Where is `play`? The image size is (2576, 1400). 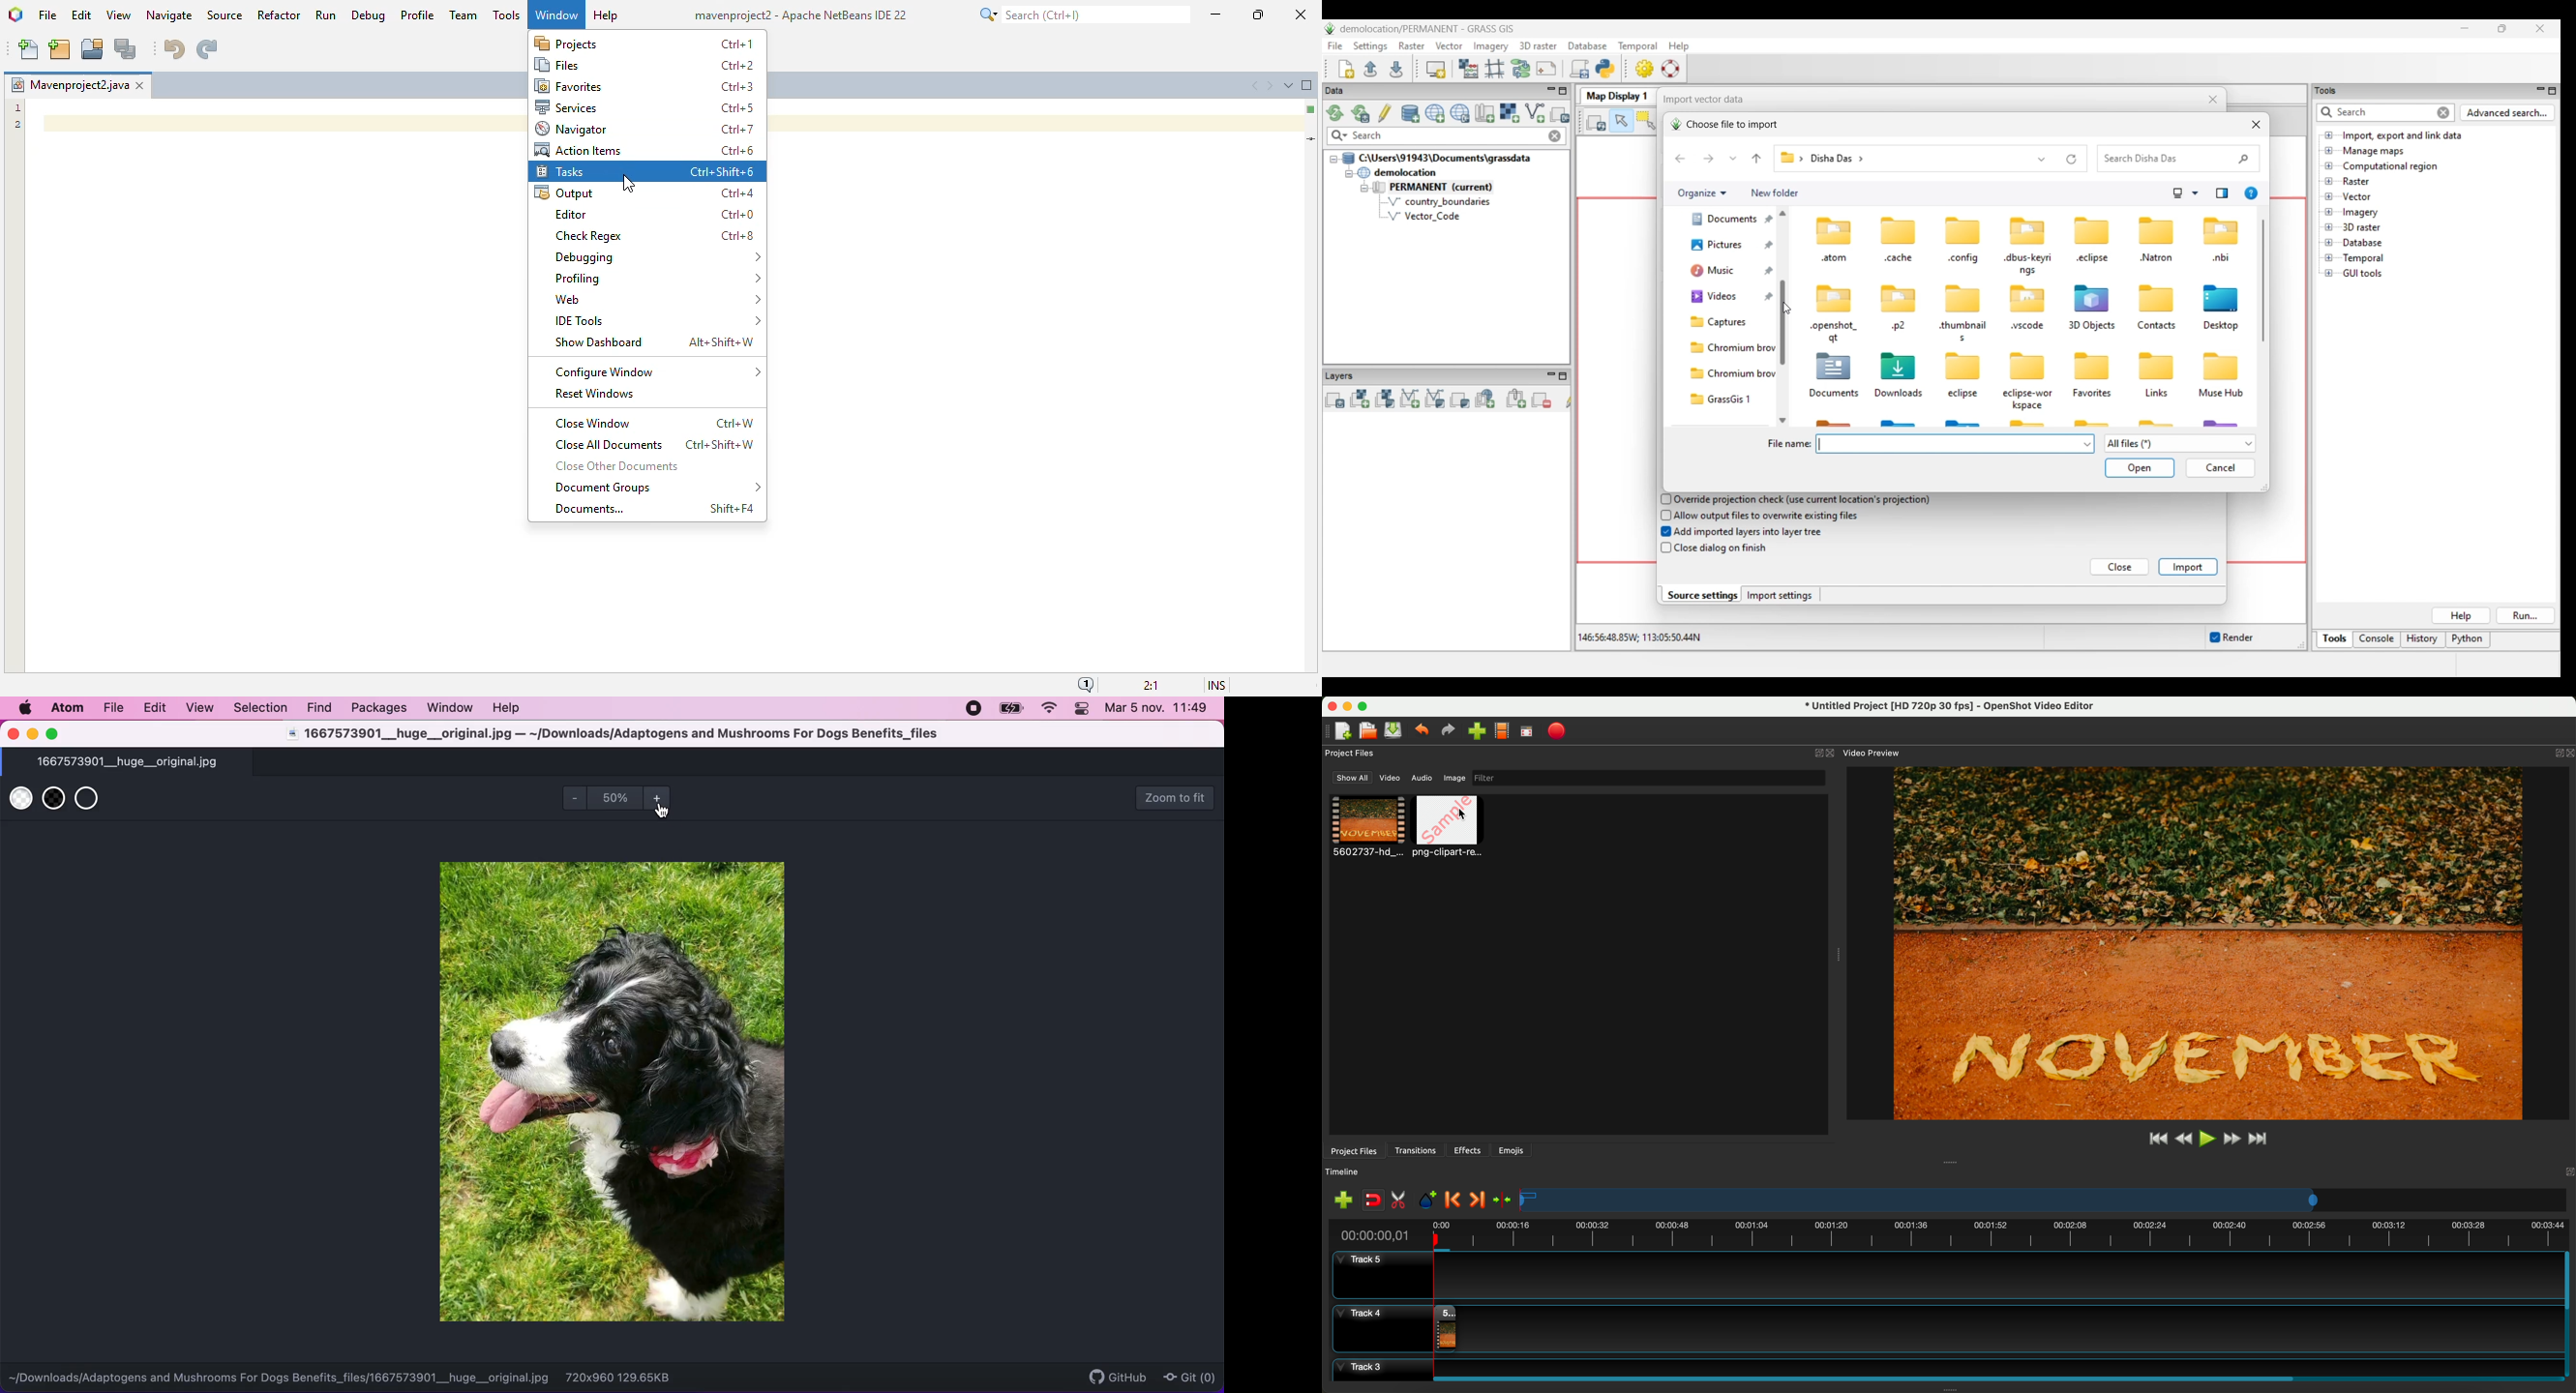 play is located at coordinates (2208, 1138).